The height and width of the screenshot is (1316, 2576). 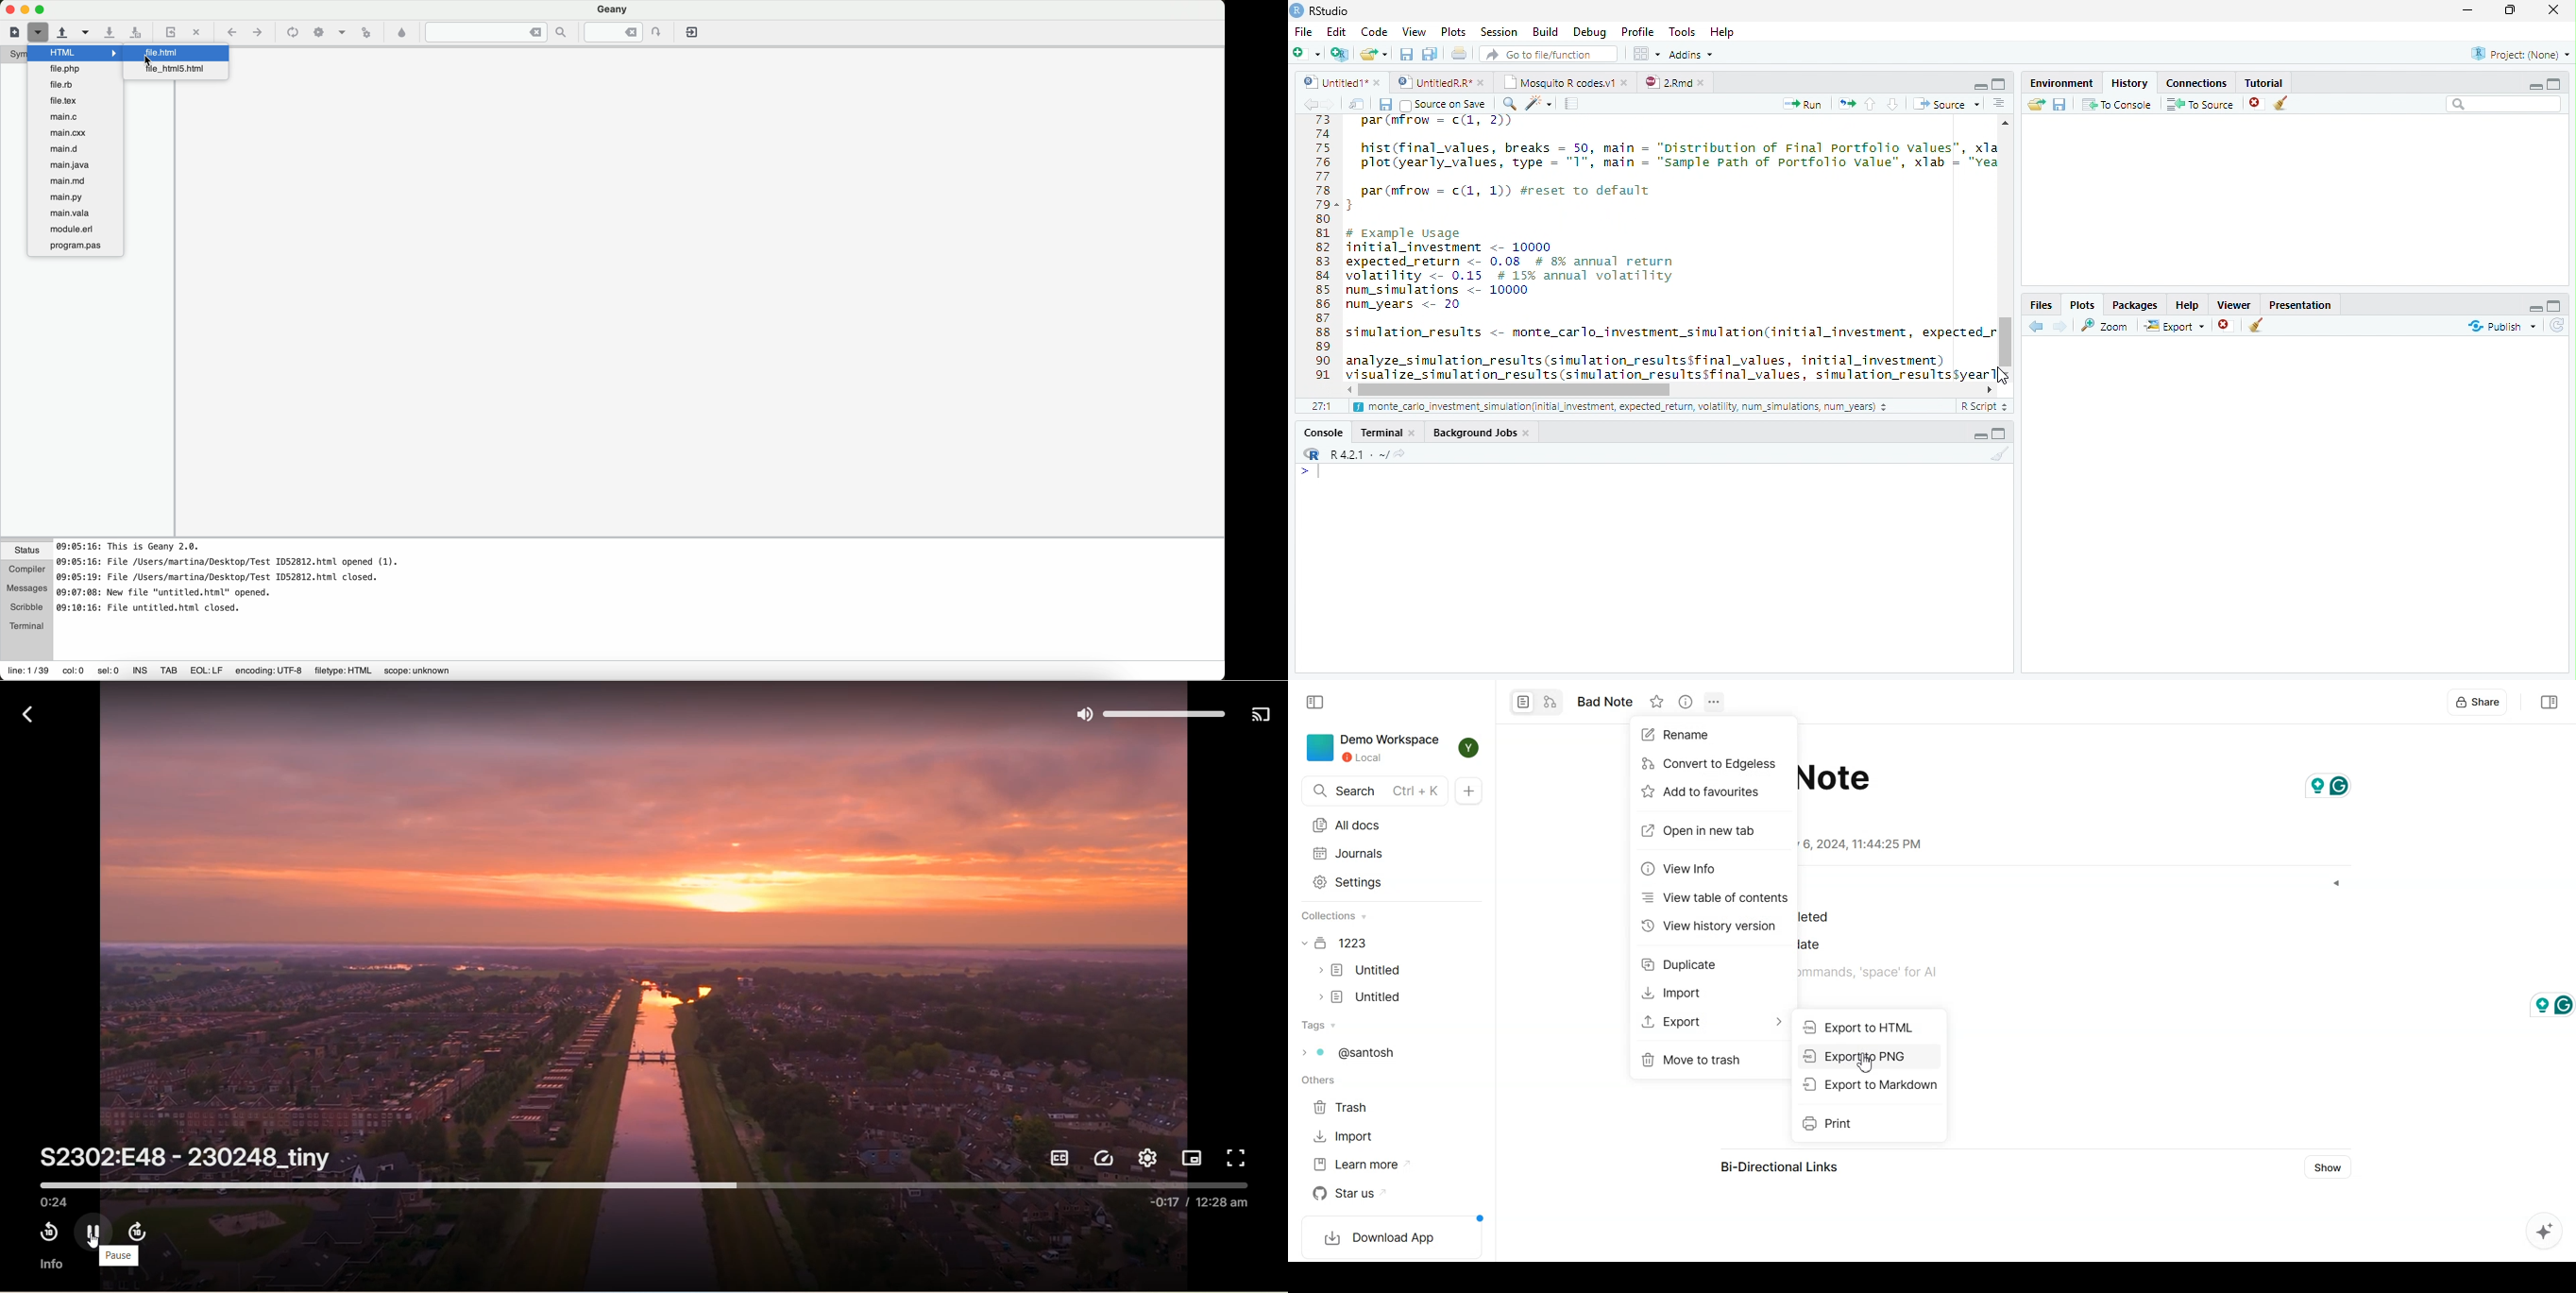 What do you see at coordinates (2082, 304) in the screenshot?
I see `Plots` at bounding box center [2082, 304].